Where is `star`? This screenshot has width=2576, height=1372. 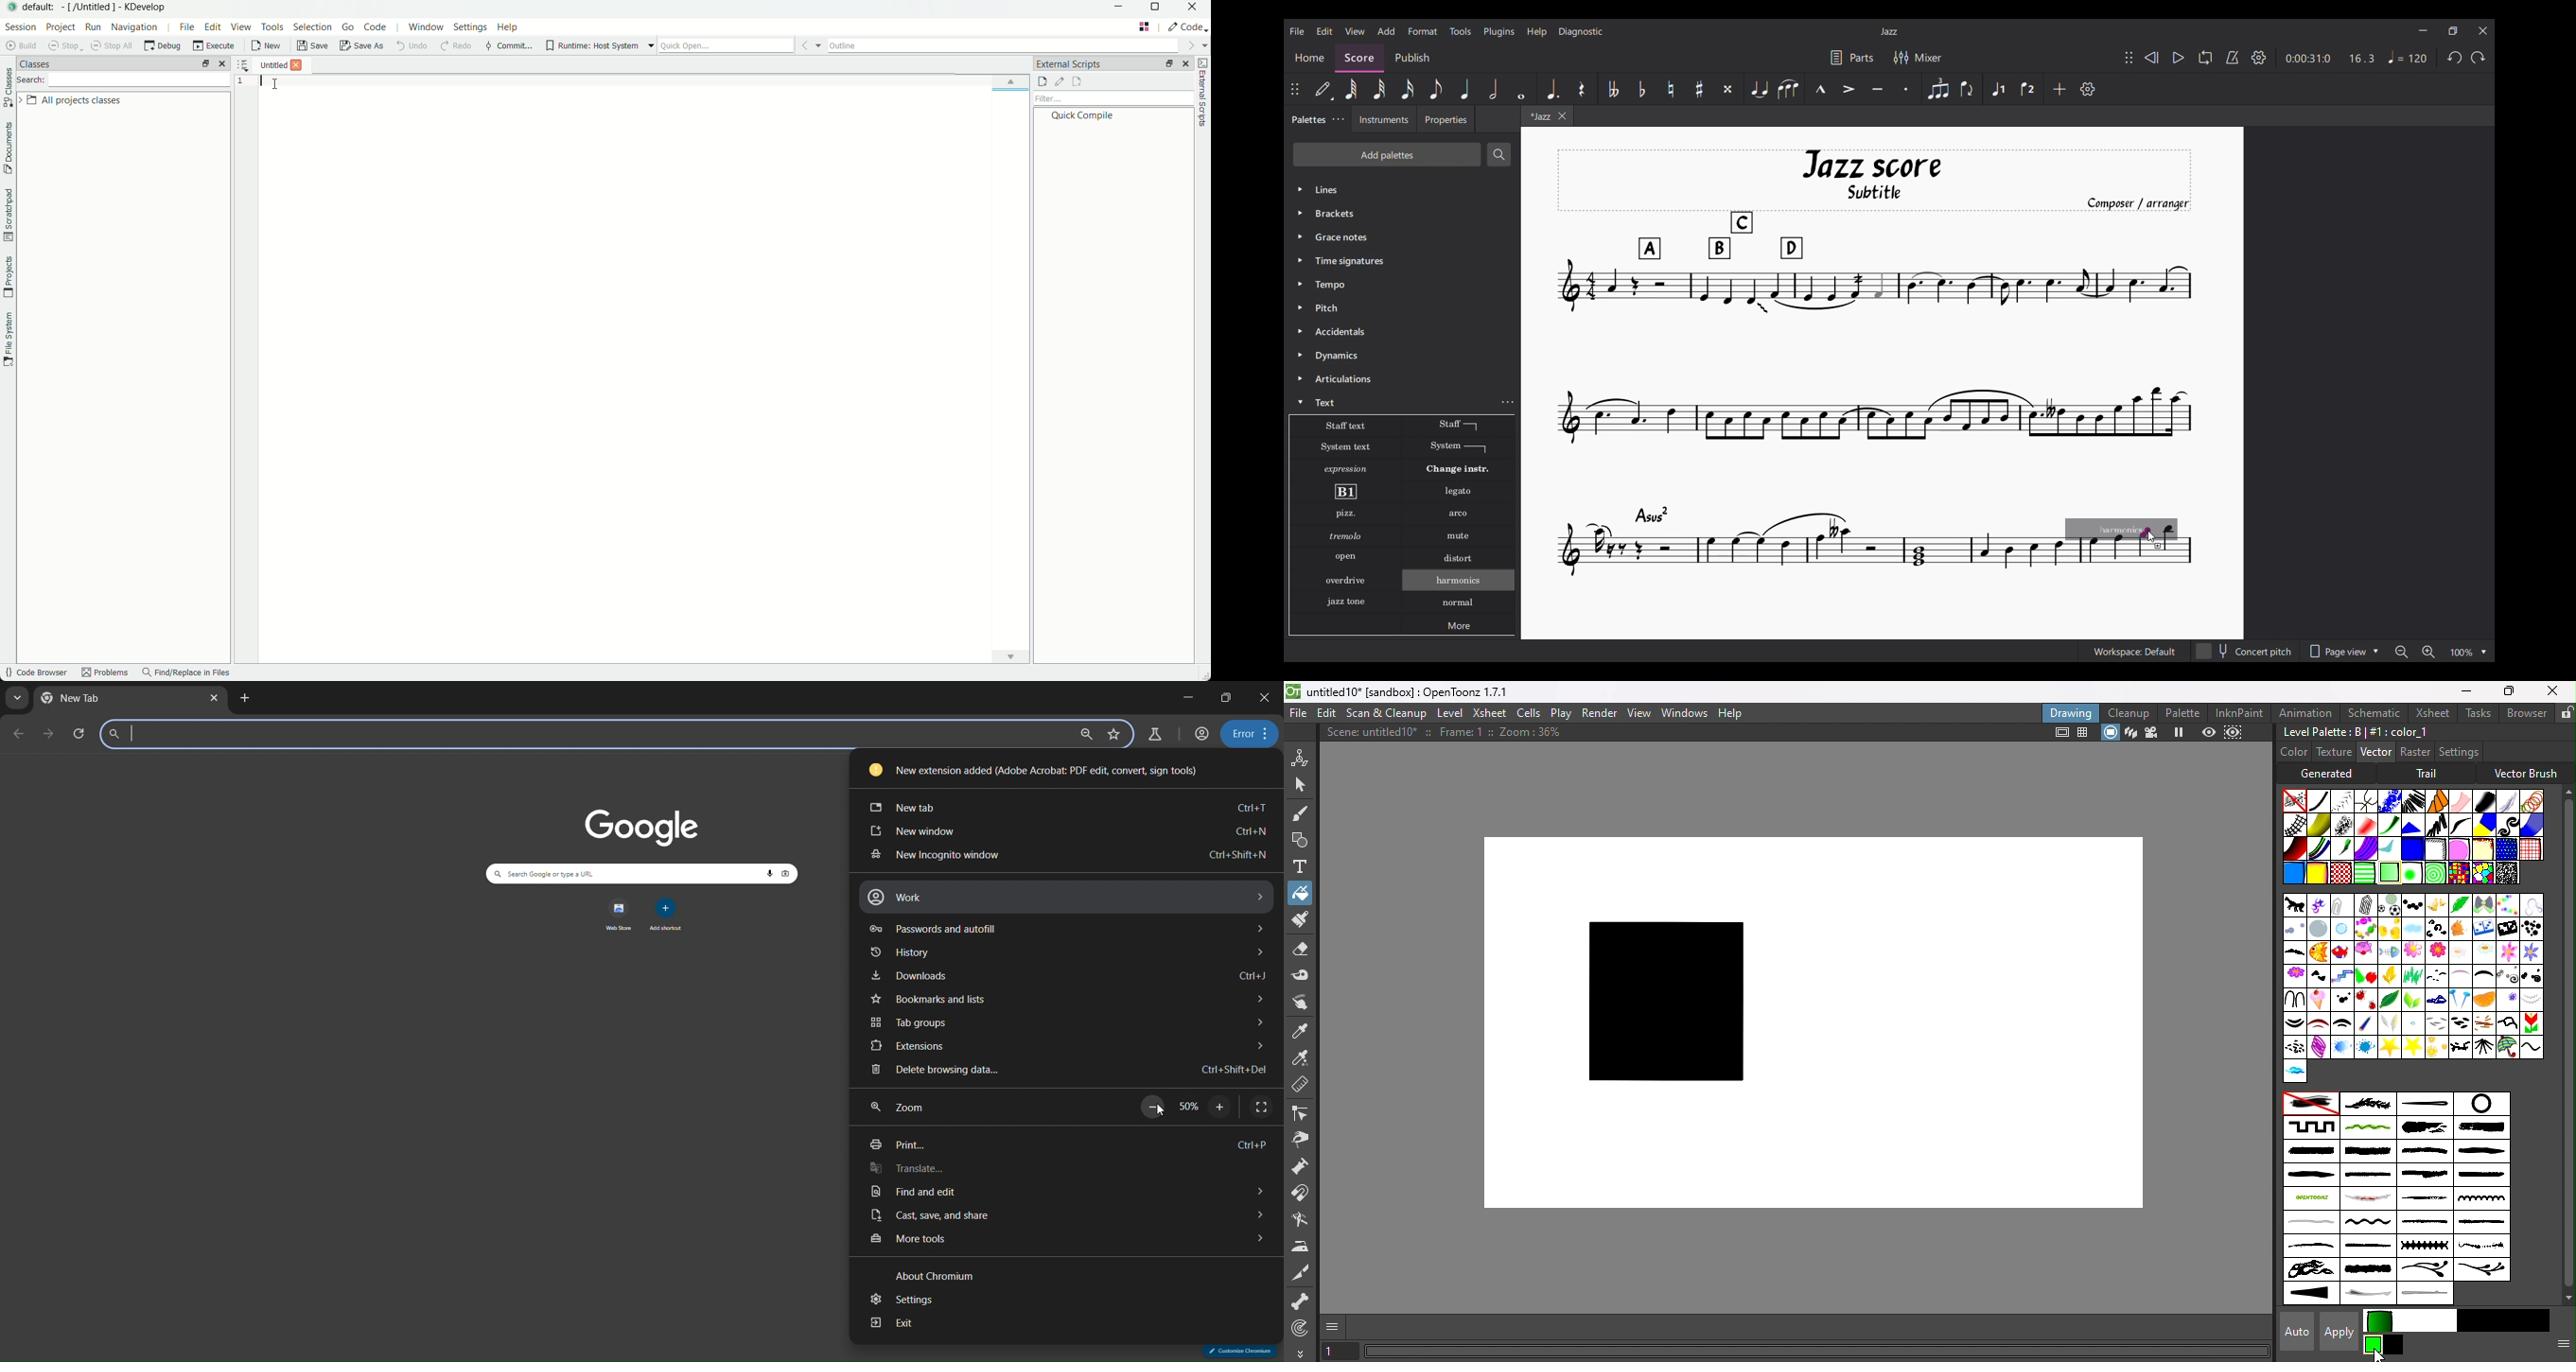
star is located at coordinates (2411, 1046).